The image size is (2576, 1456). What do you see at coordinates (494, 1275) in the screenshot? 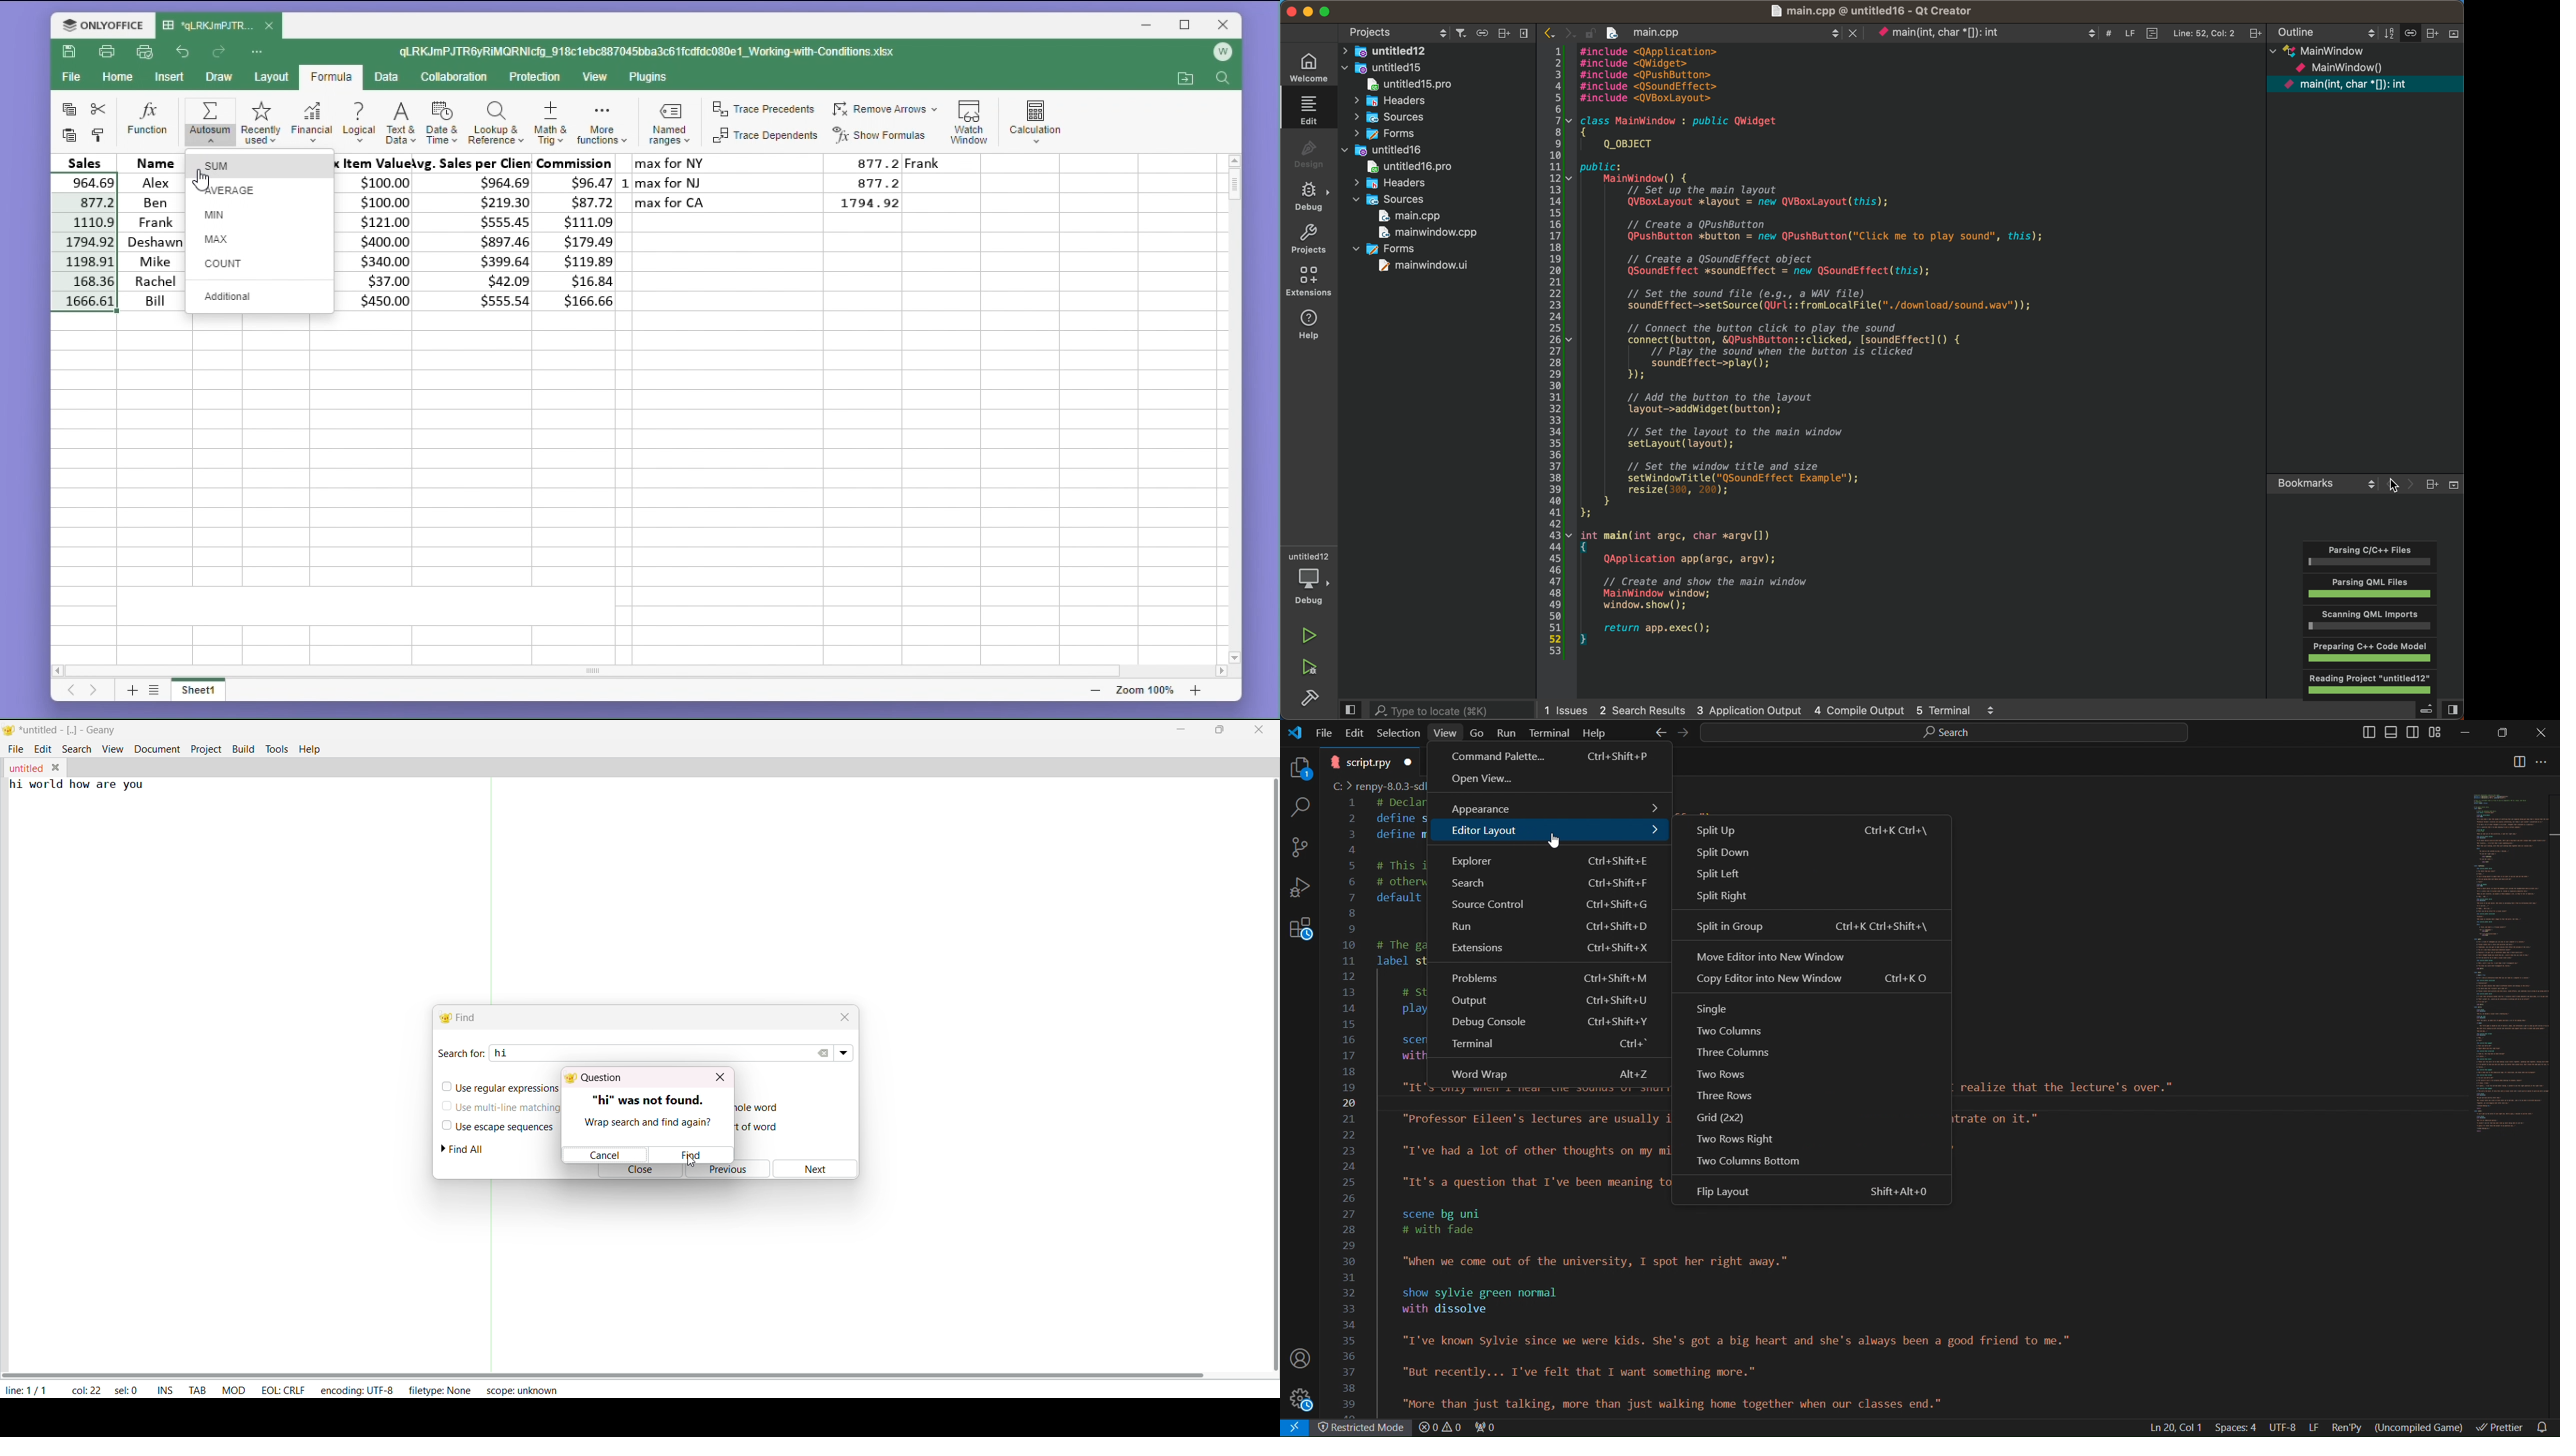
I see `separator` at bounding box center [494, 1275].